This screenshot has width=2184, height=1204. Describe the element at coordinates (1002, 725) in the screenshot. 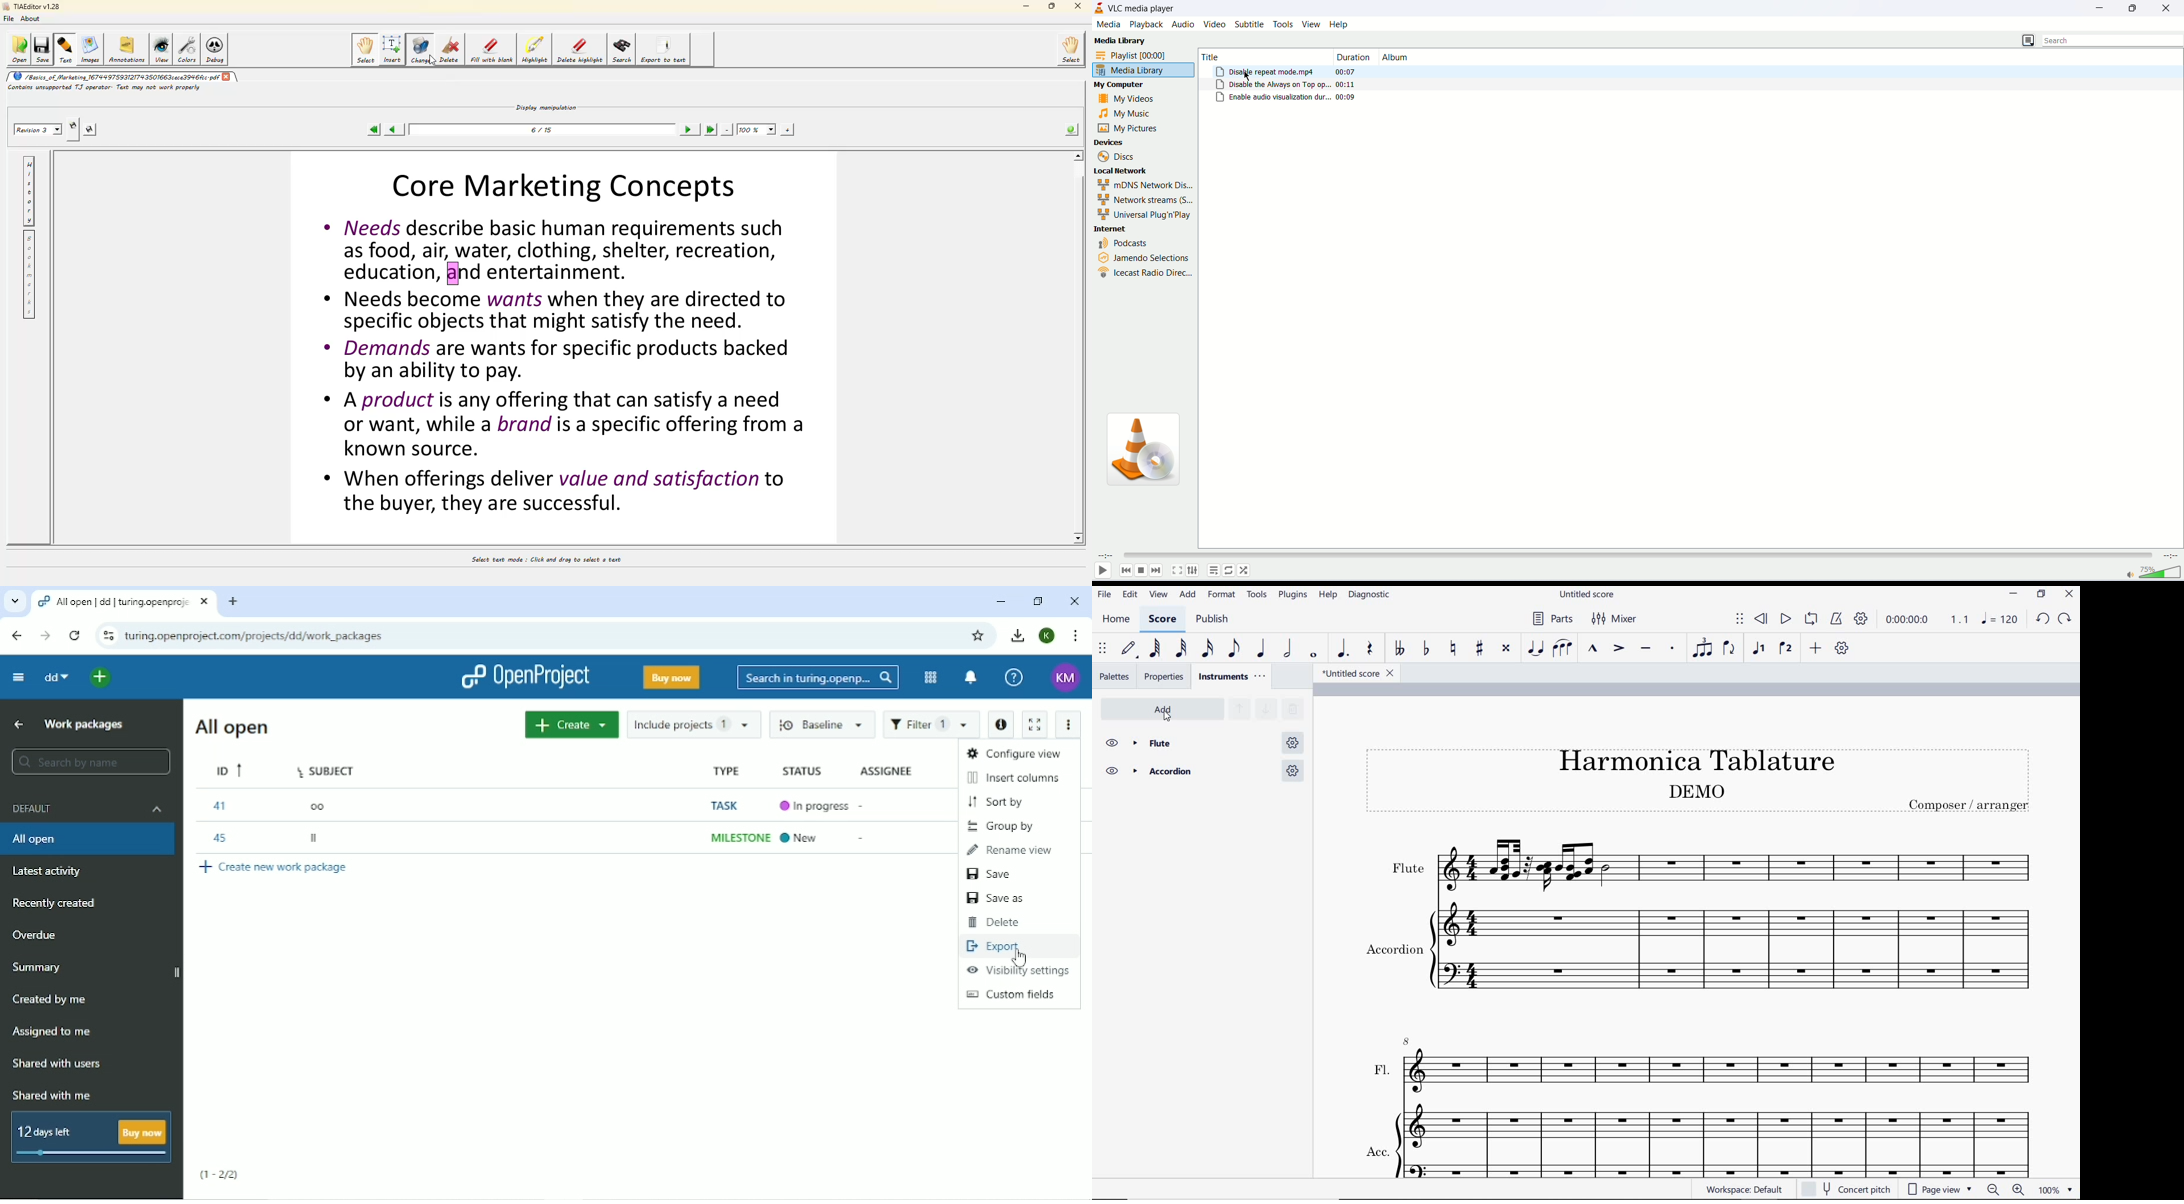

I see `Open details view` at that location.